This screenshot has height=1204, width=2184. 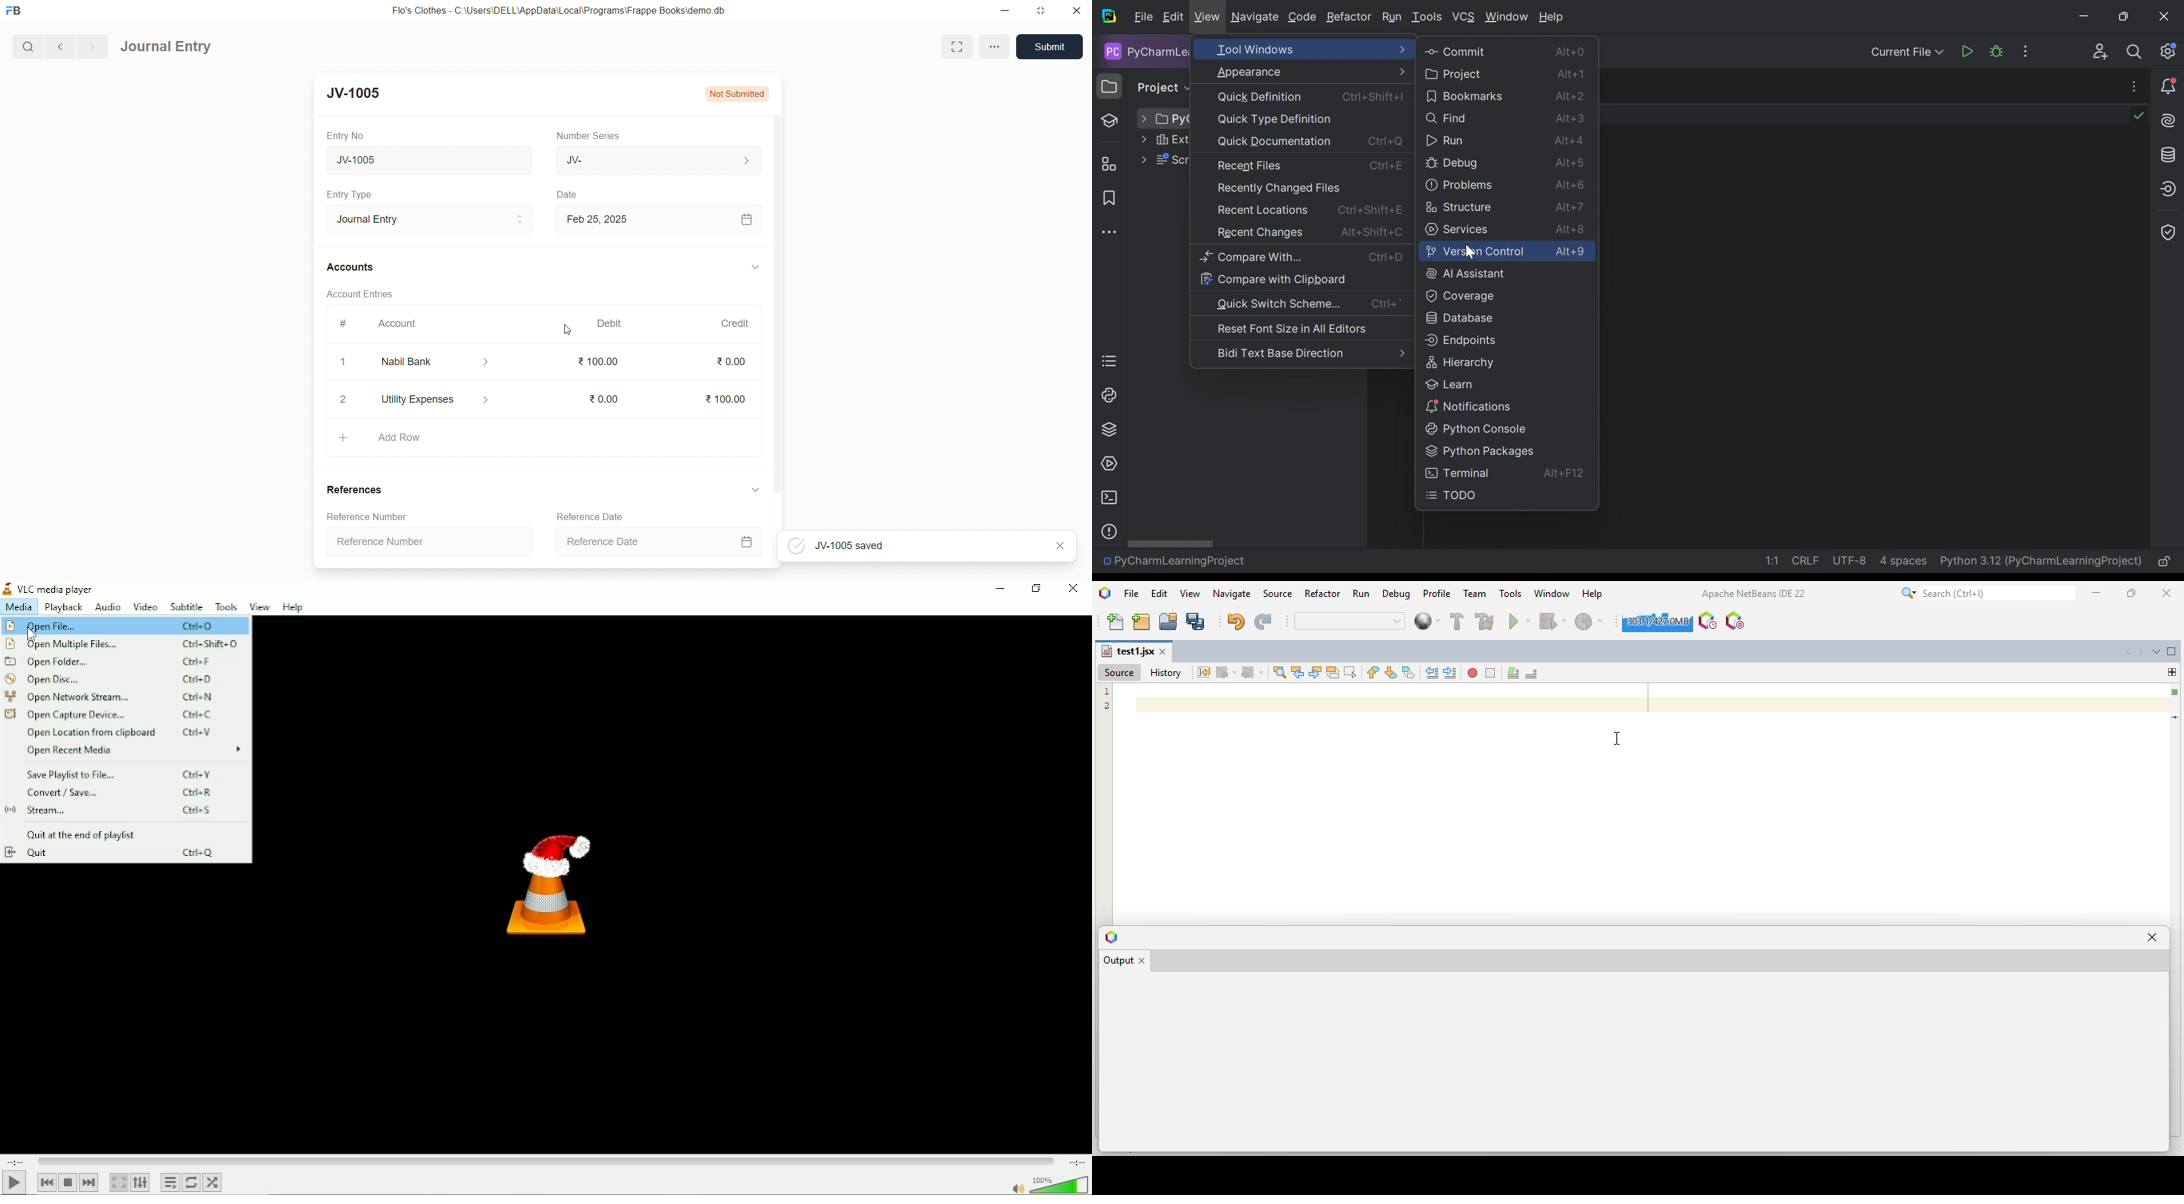 What do you see at coordinates (448, 398) in the screenshot?
I see `Utility Expenses` at bounding box center [448, 398].